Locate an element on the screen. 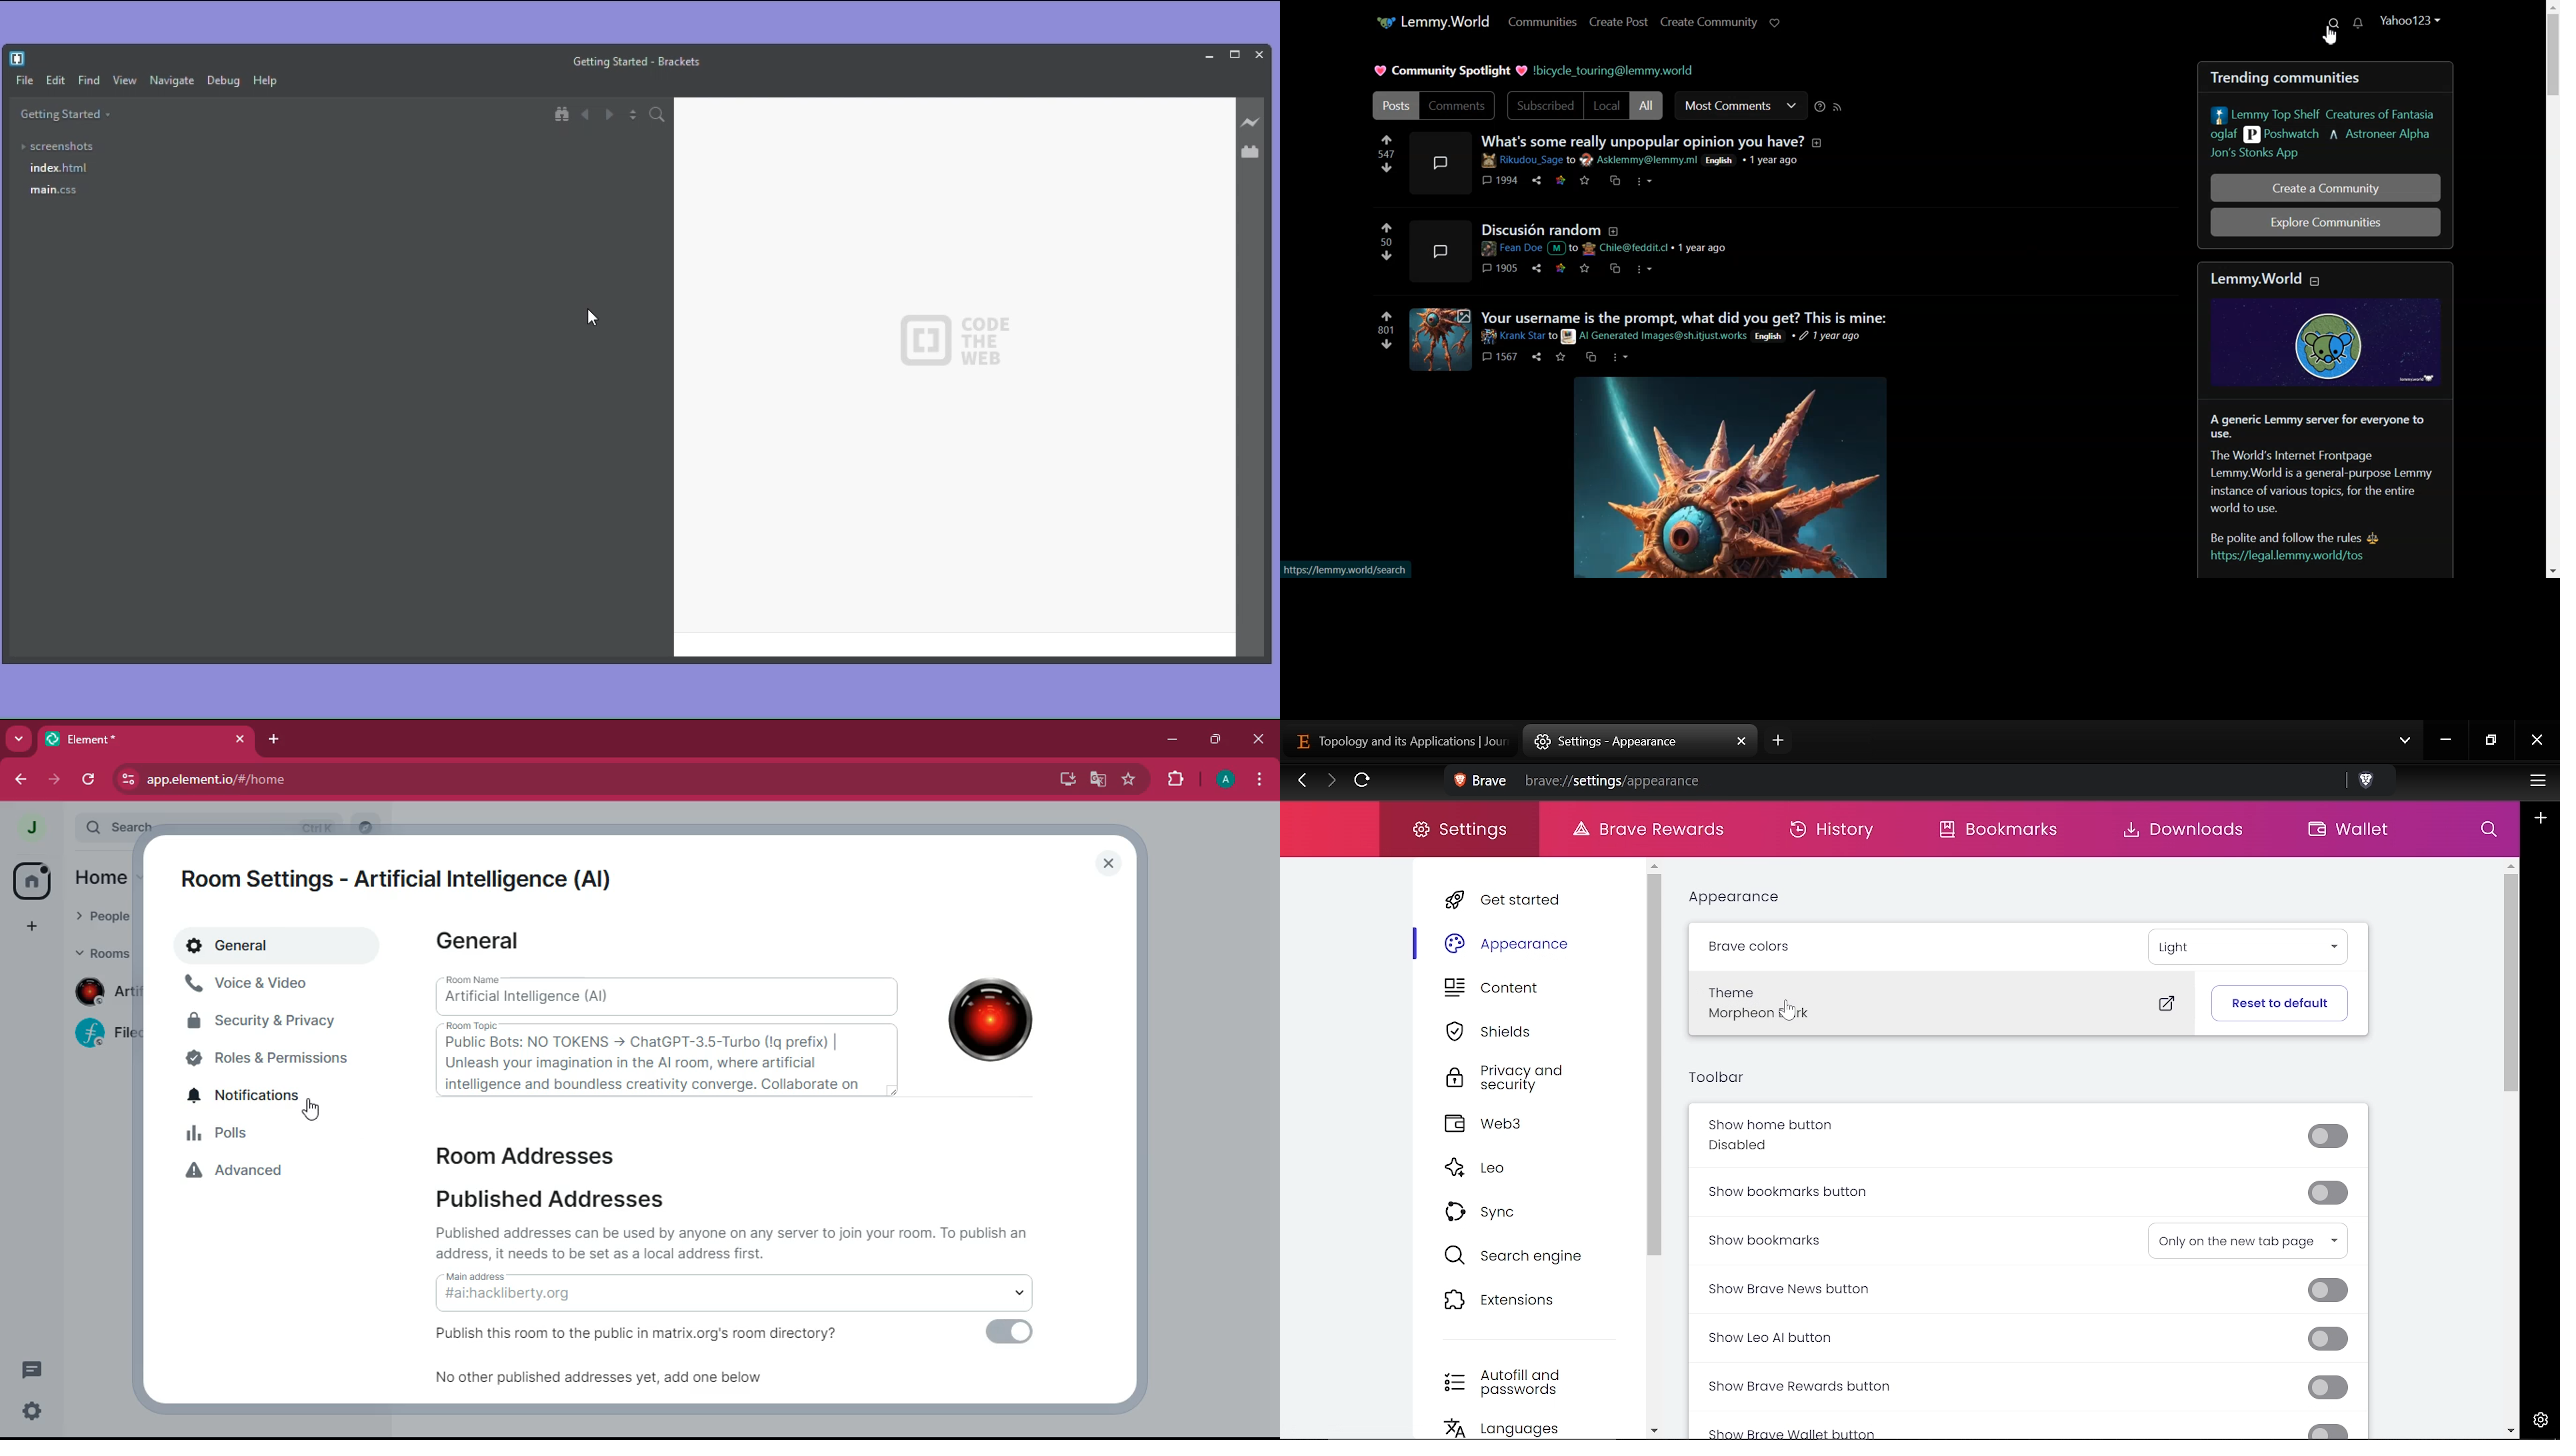 The height and width of the screenshot is (1456, 2576). room name is located at coordinates (665, 995).